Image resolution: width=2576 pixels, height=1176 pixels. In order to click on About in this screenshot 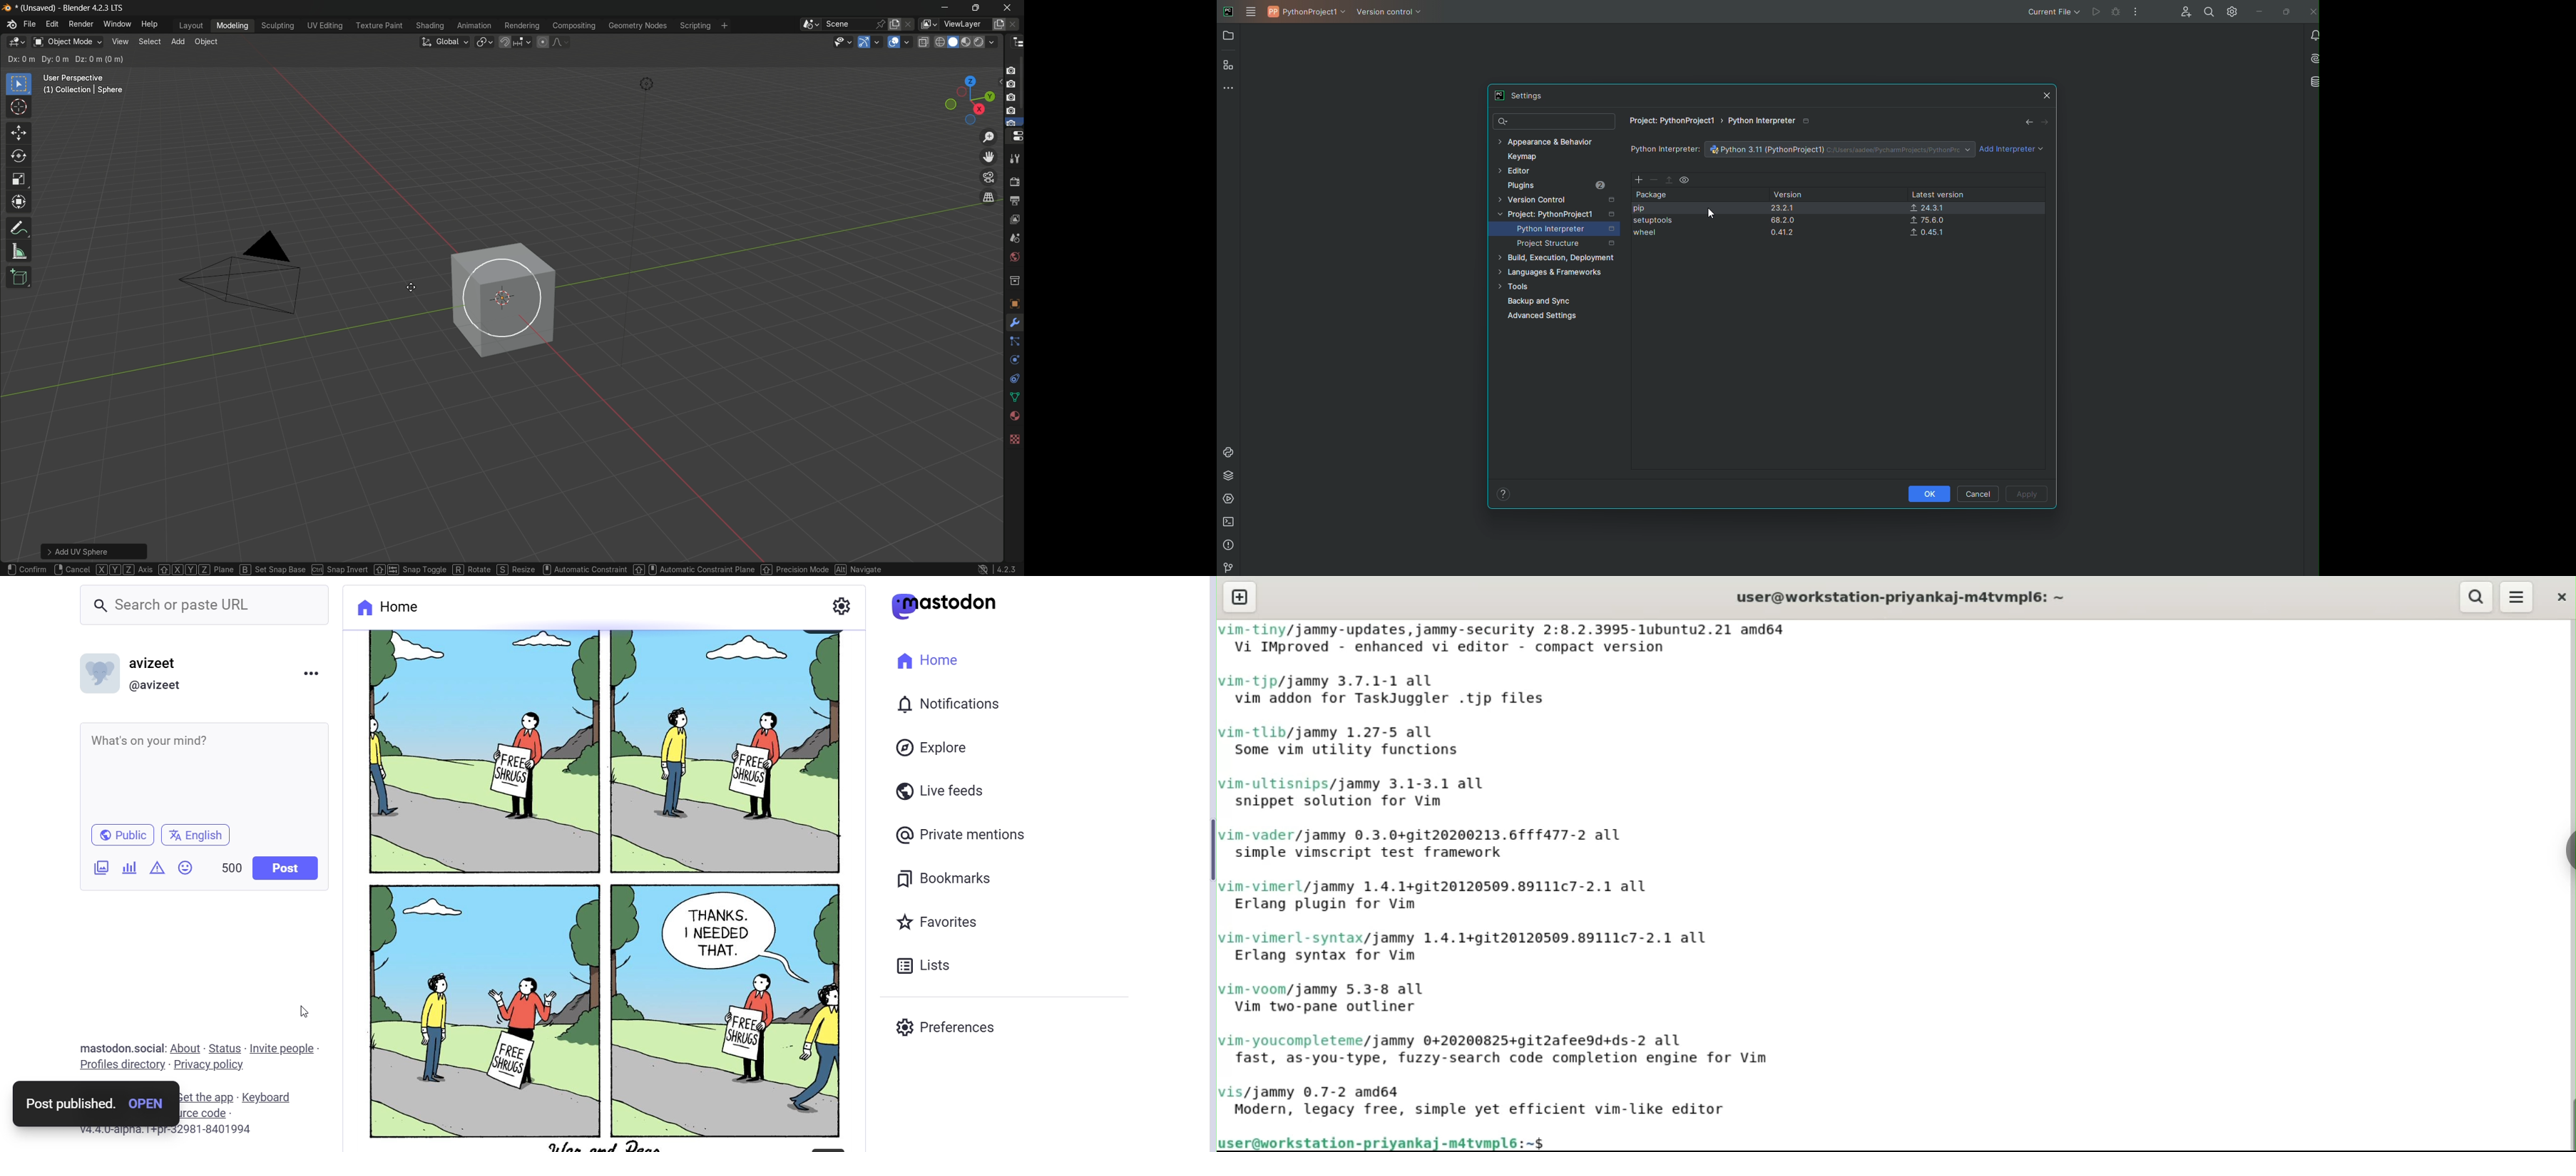, I will do `click(187, 1047)`.